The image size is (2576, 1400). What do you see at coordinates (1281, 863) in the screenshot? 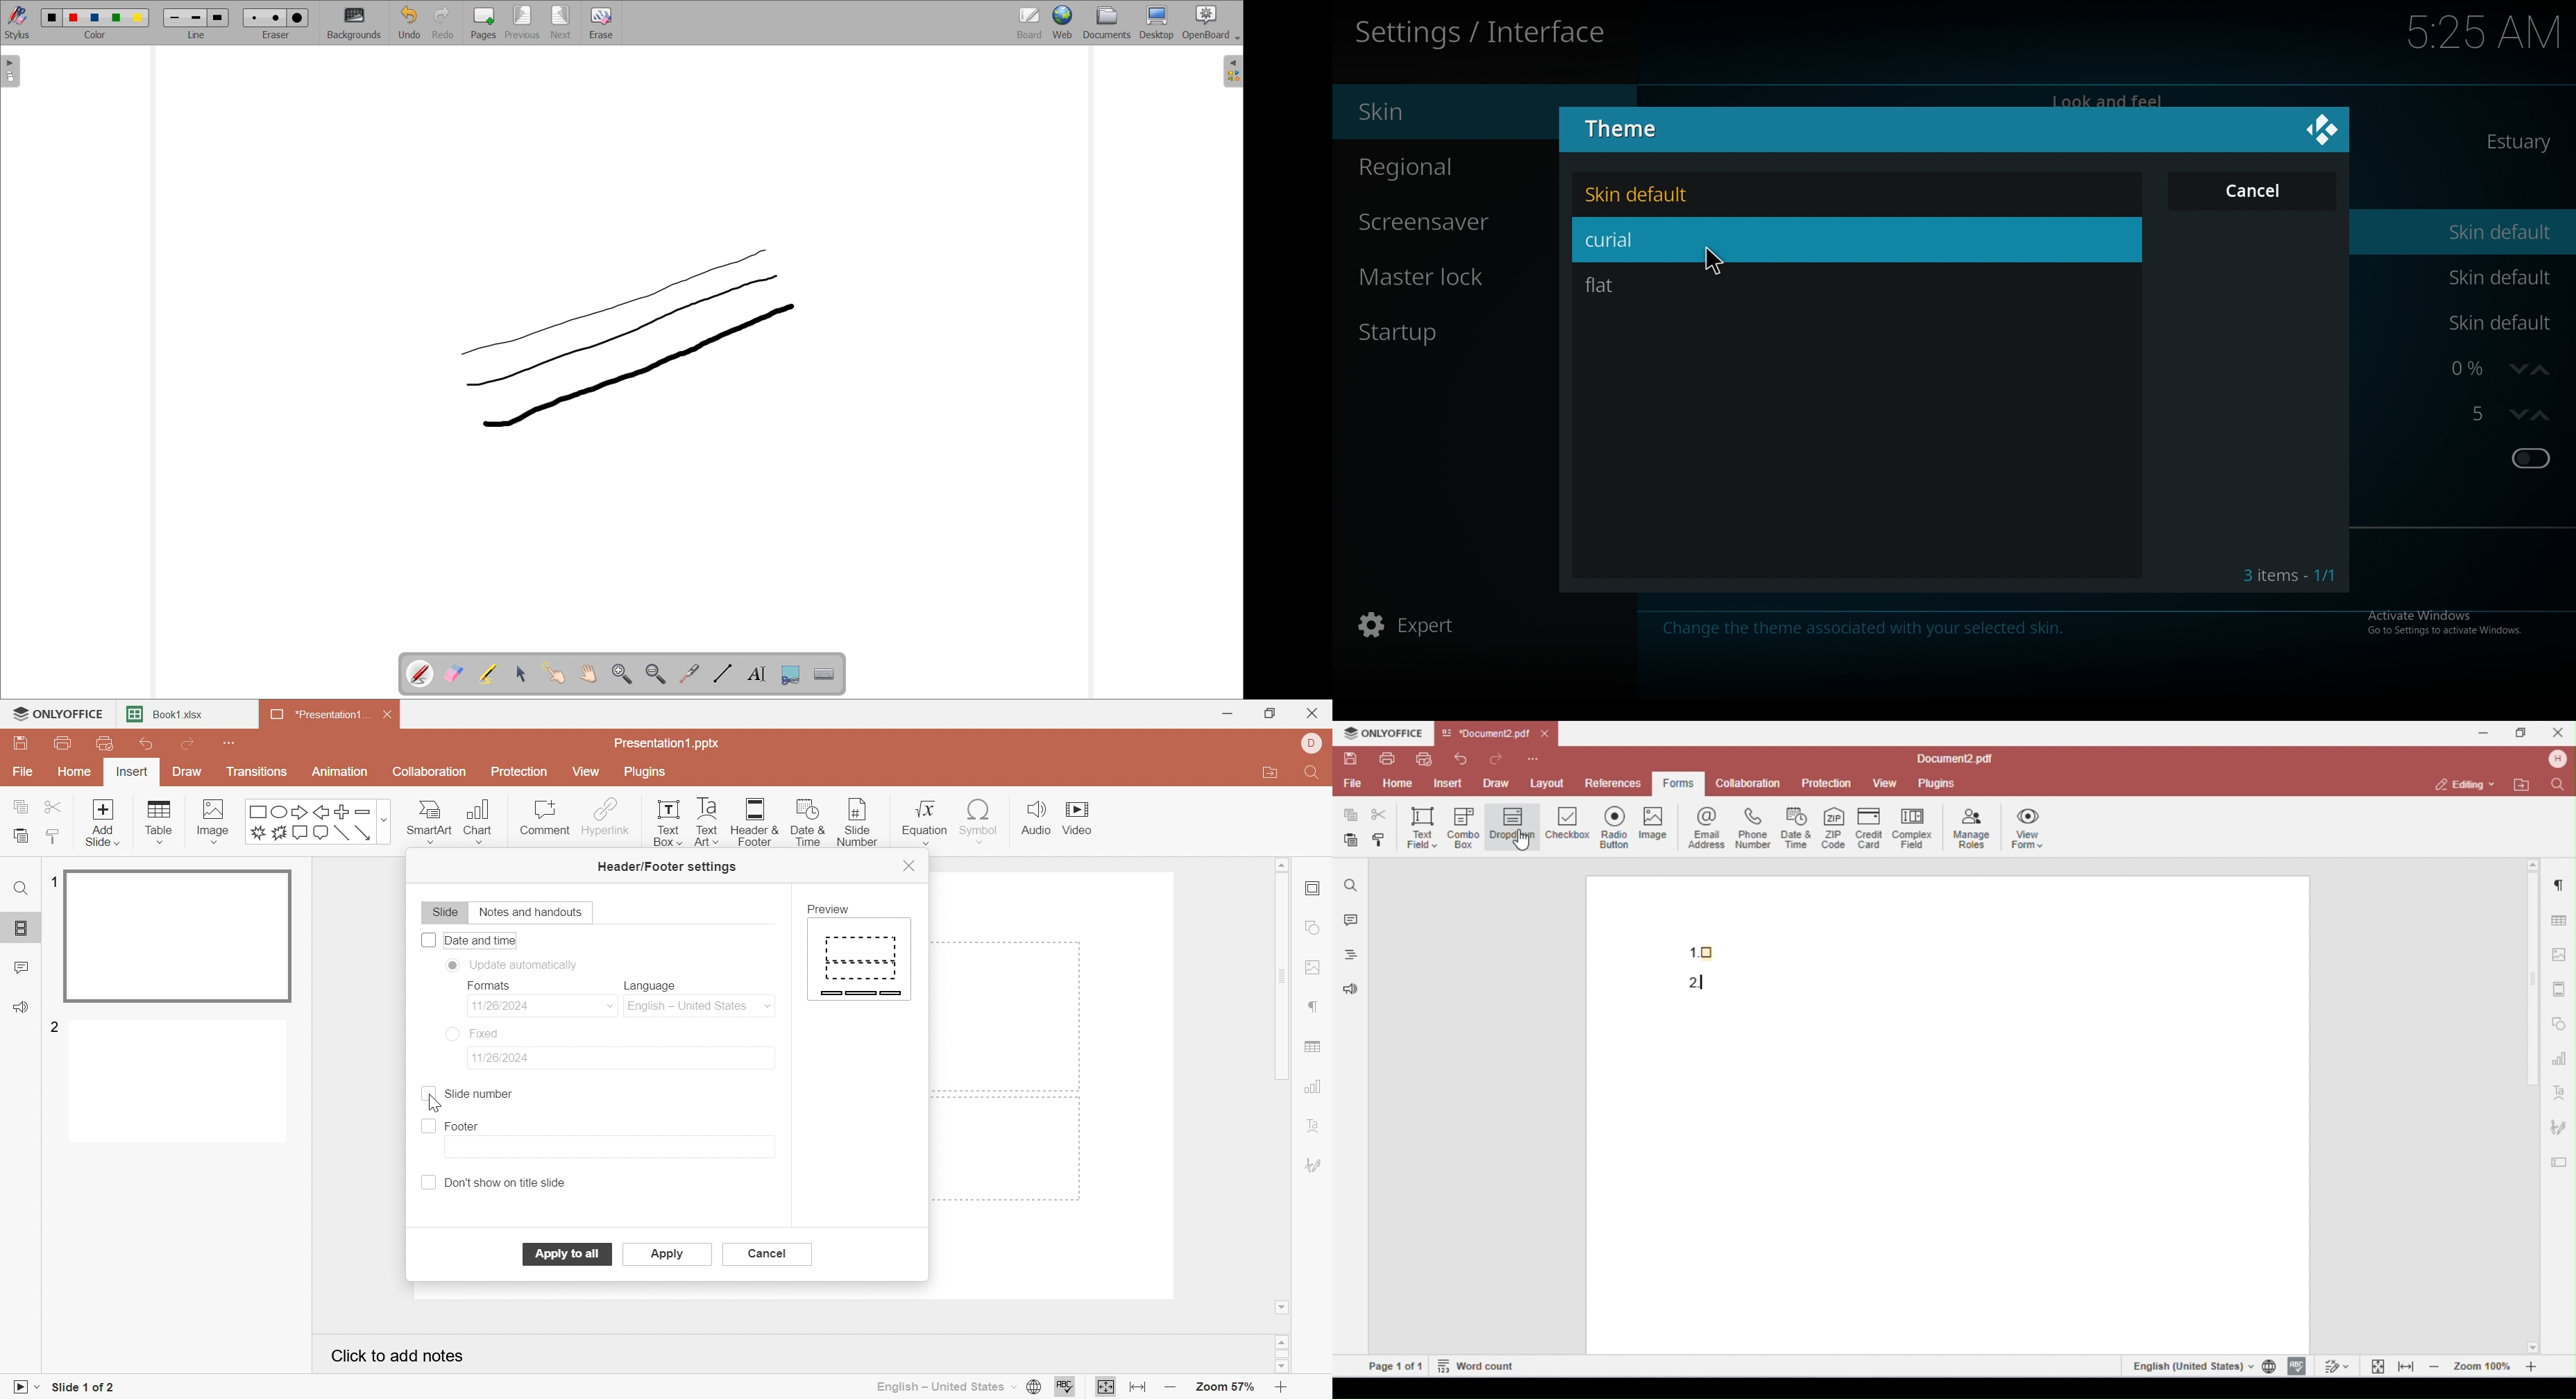
I see `Scroll Up` at bounding box center [1281, 863].